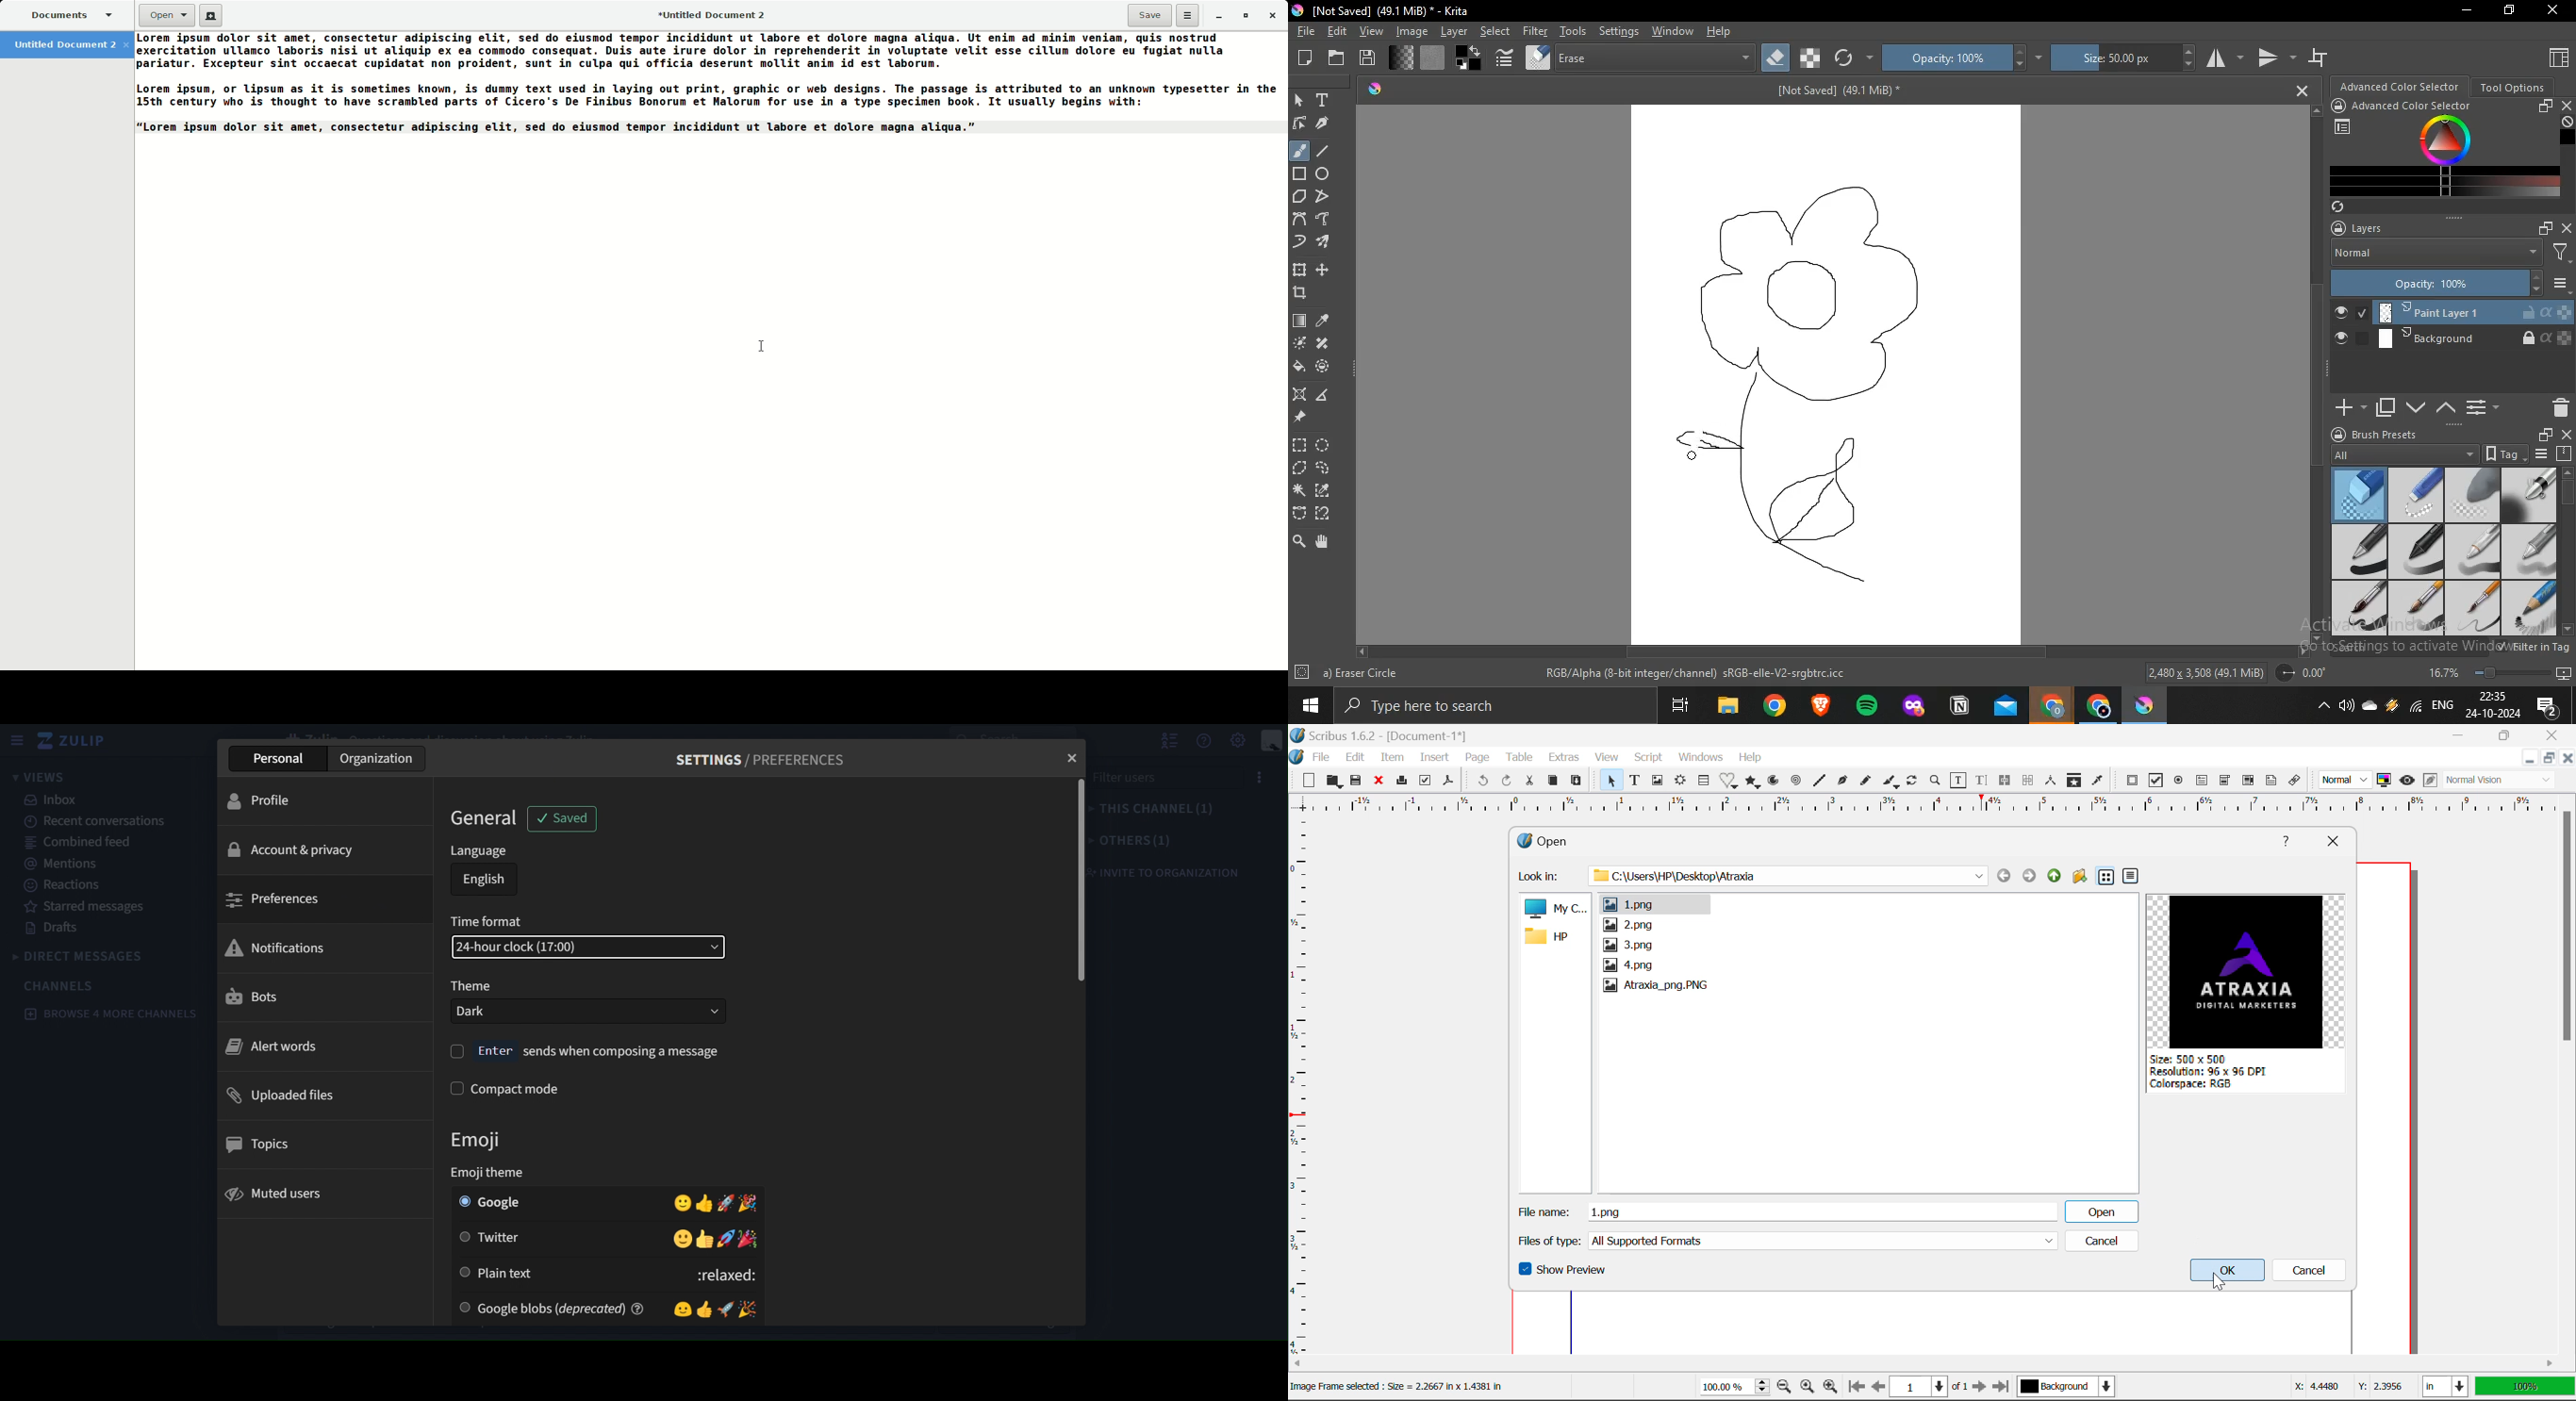 The image size is (2576, 1428). What do you see at coordinates (1396, 12) in the screenshot?
I see `[Not Saved] (49.1 MiB)* - Krita` at bounding box center [1396, 12].